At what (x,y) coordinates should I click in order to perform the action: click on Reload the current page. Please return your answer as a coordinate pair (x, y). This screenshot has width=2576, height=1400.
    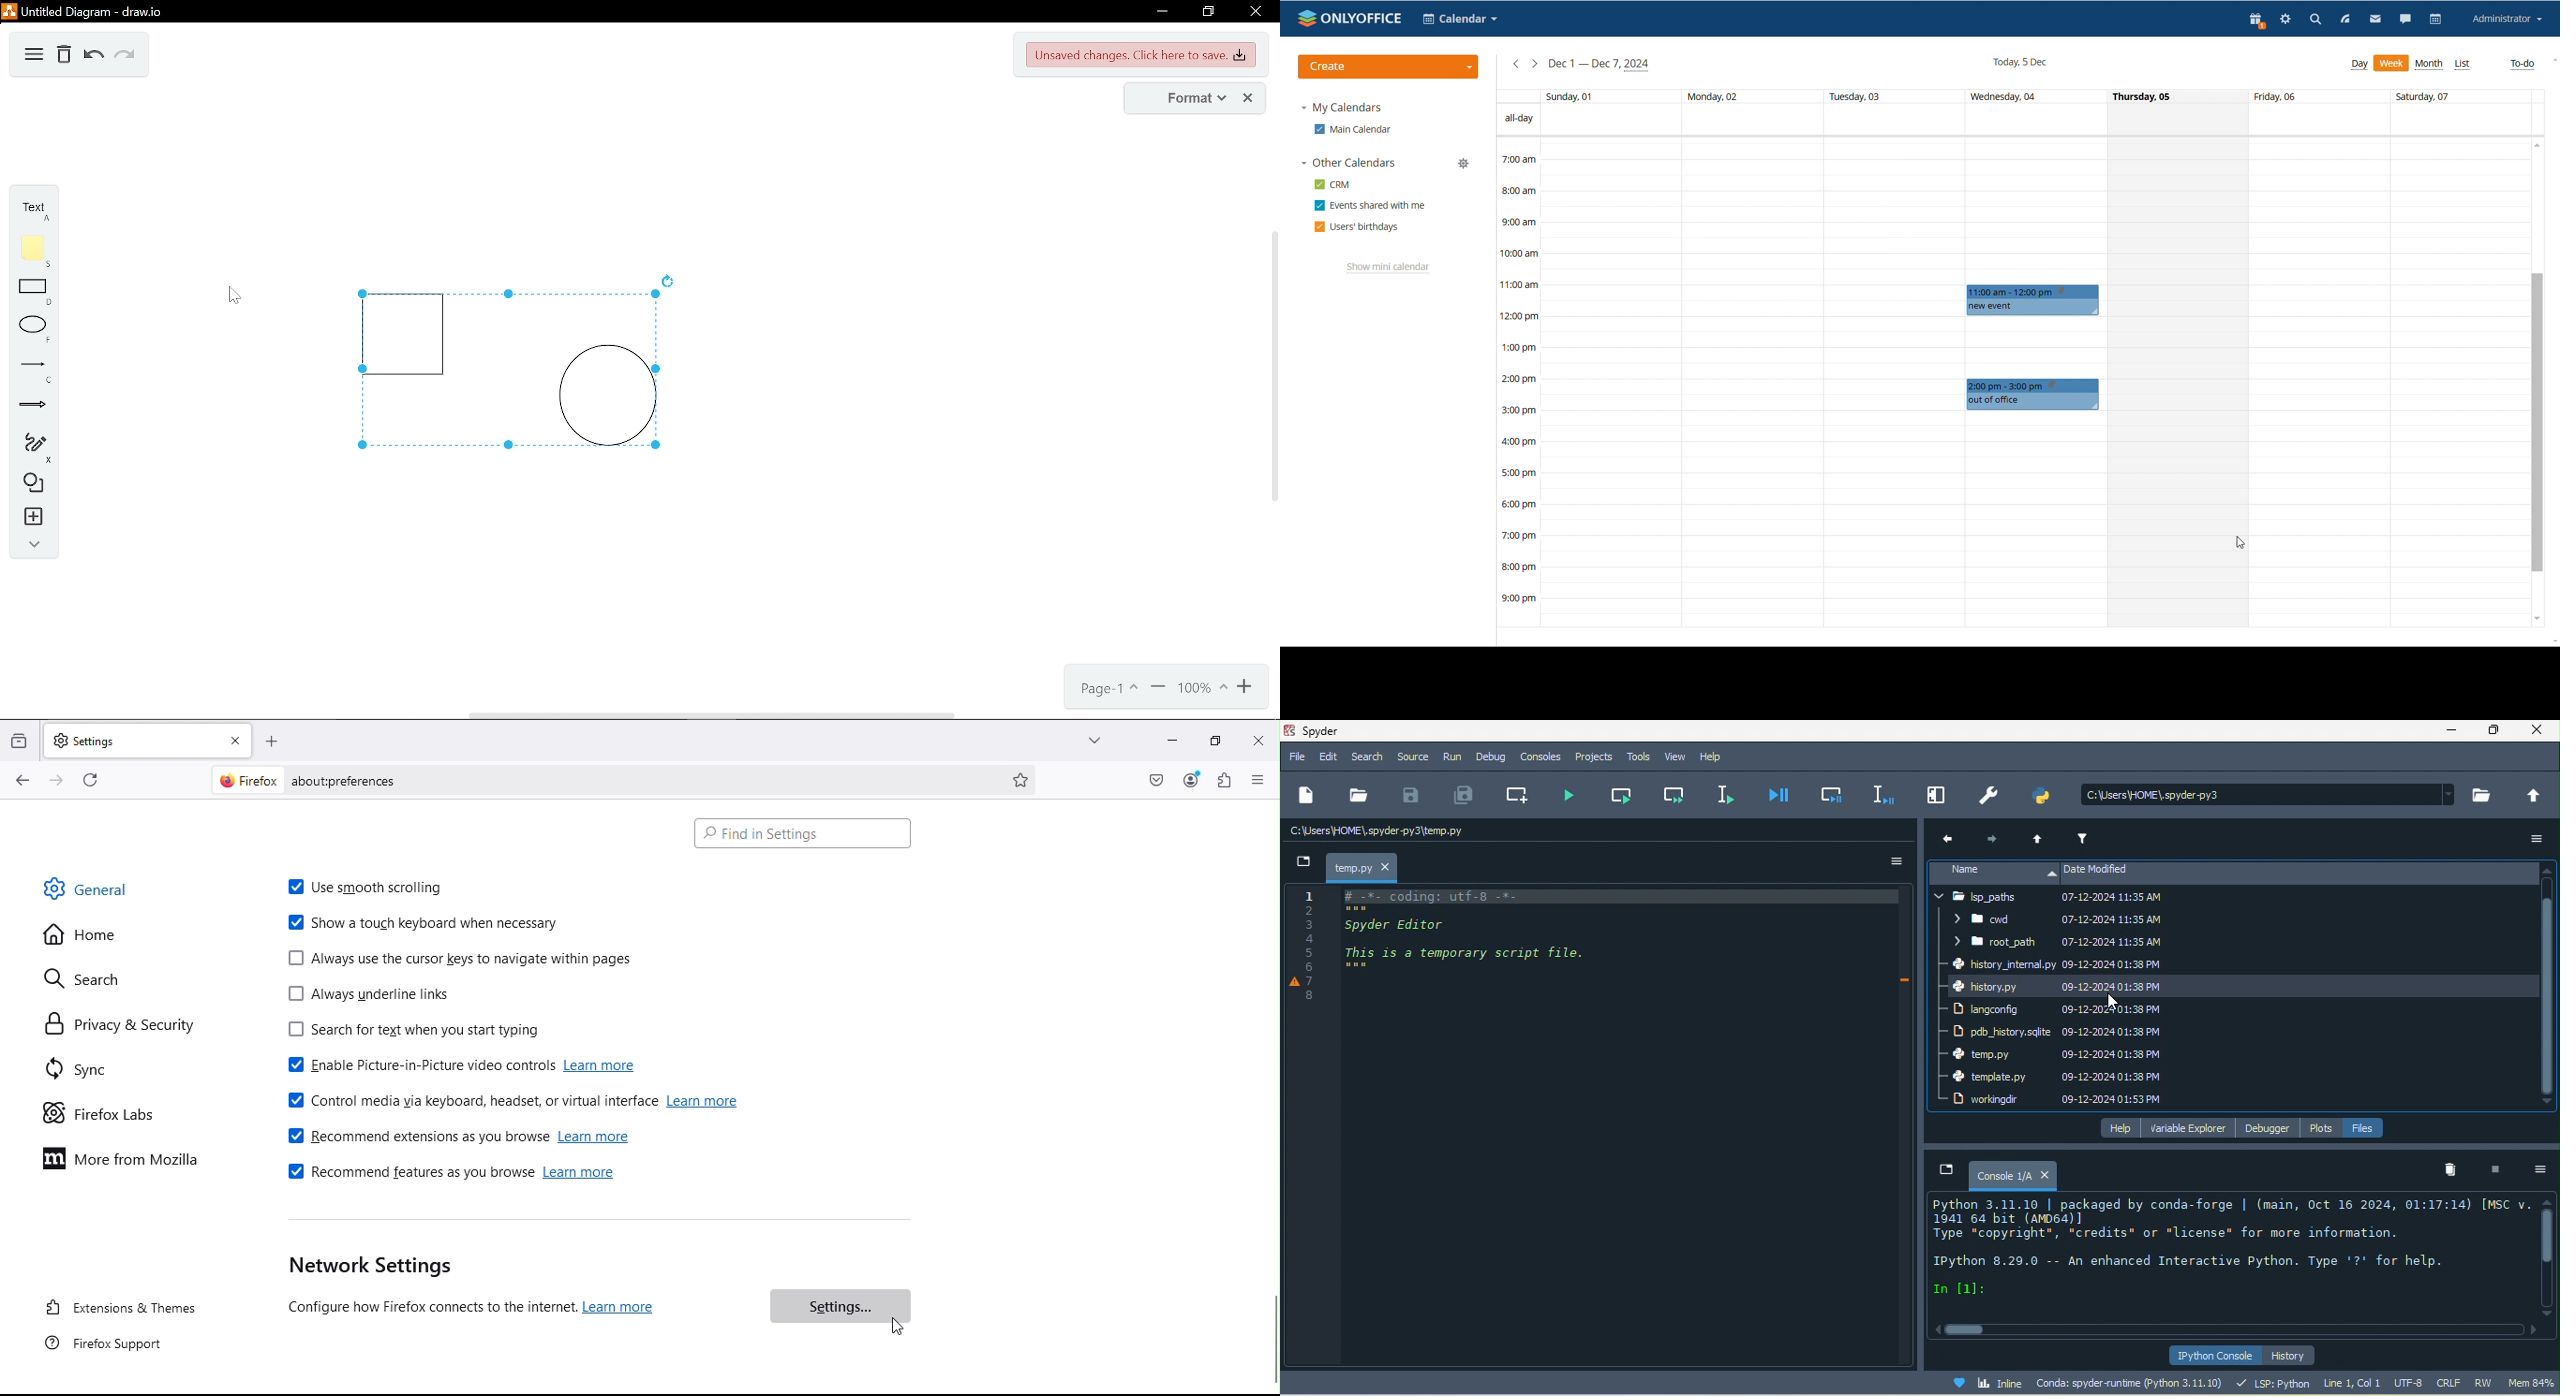
    Looking at the image, I should click on (87, 779).